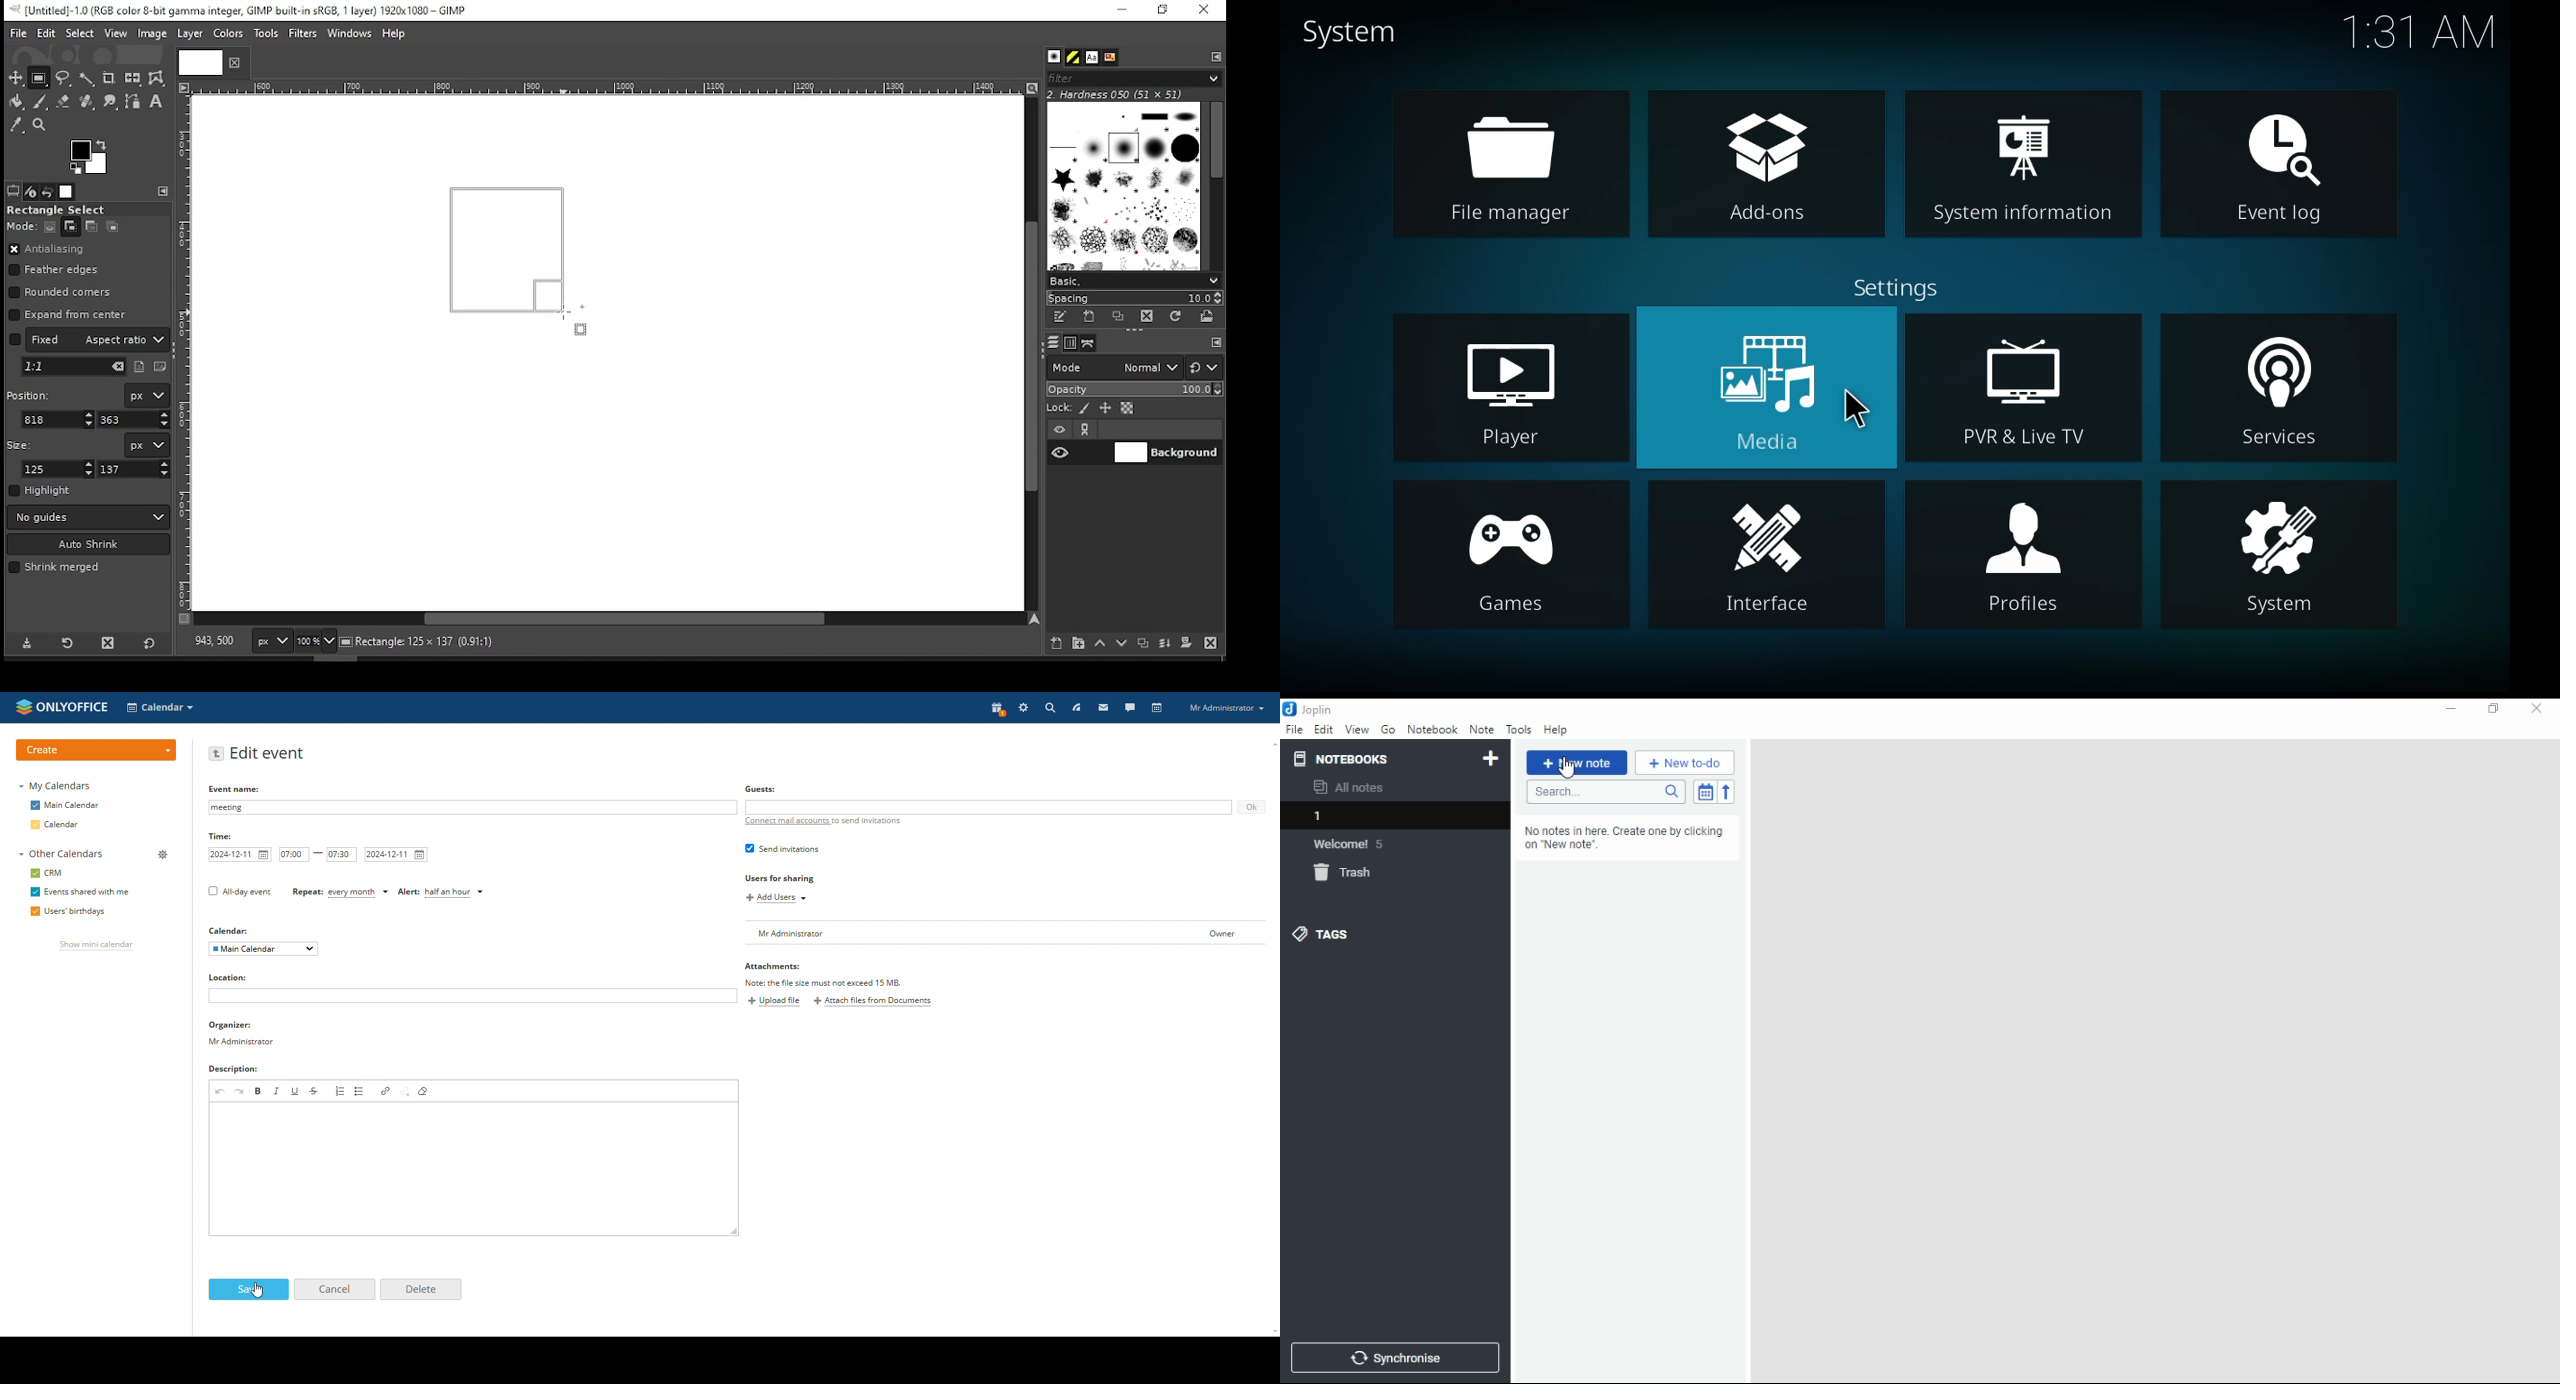 This screenshot has height=1400, width=2576. Describe the element at coordinates (1521, 390) in the screenshot. I see `player` at that location.